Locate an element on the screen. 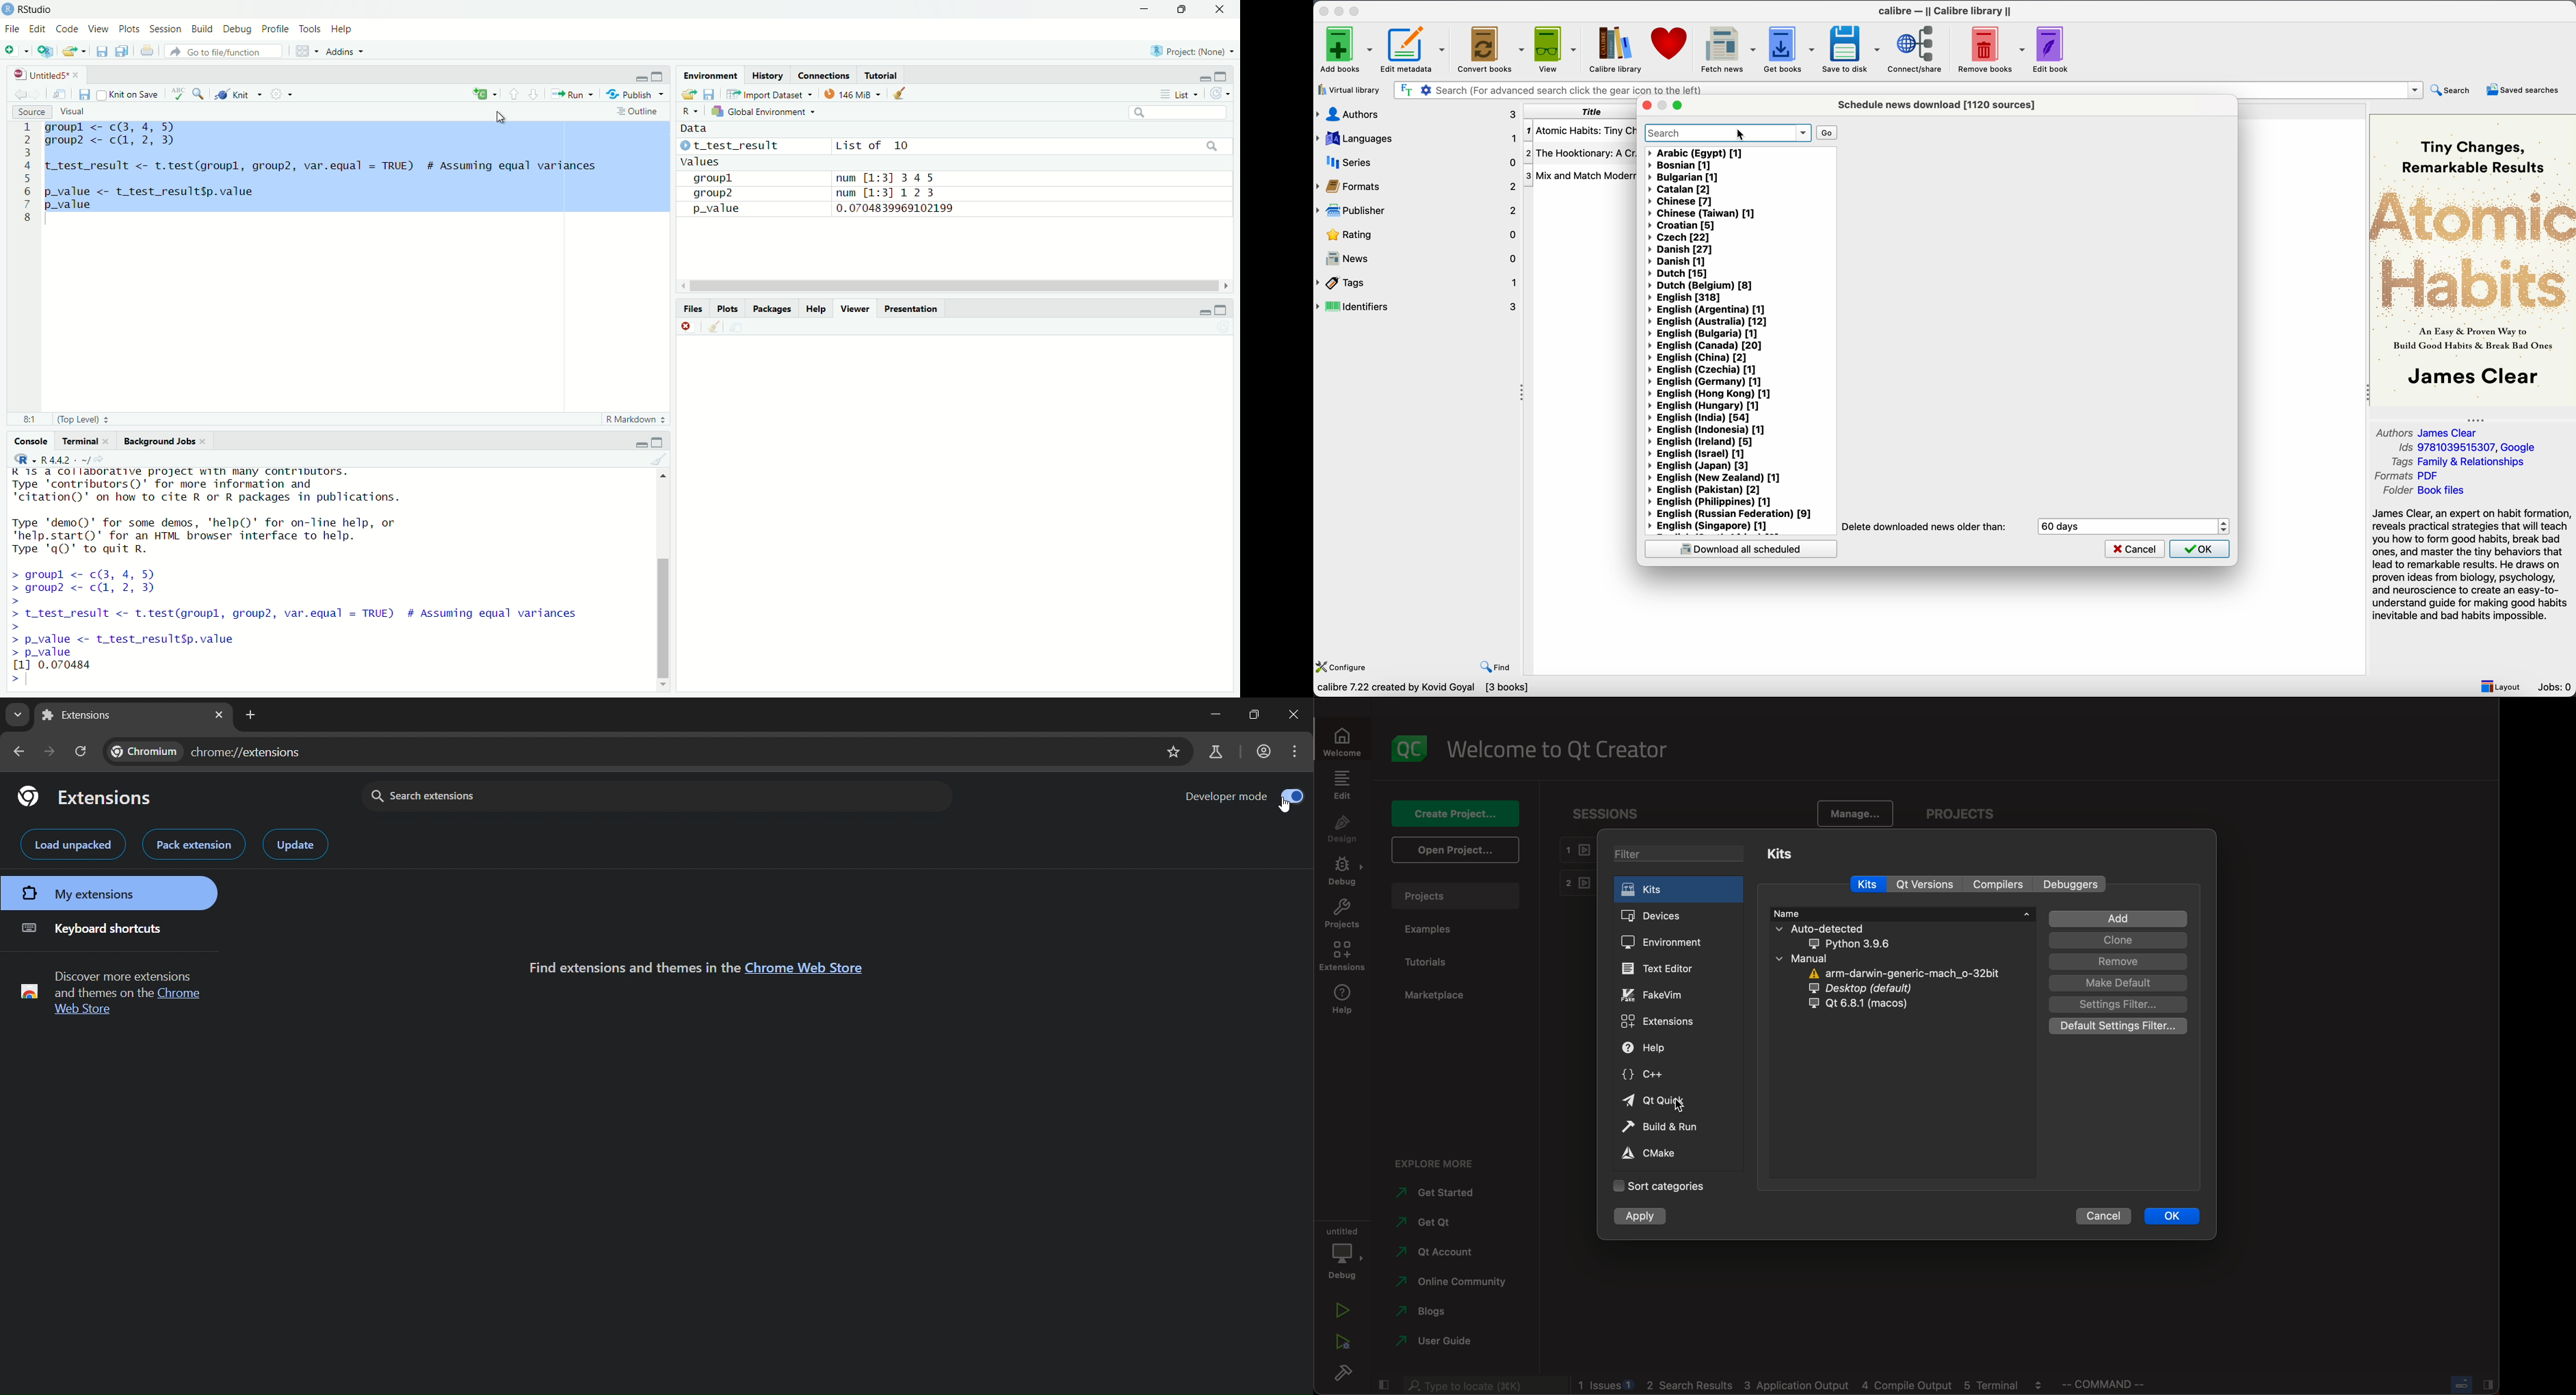 Image resolution: width=2576 pixels, height=1400 pixels. Go to file/function is located at coordinates (226, 52).